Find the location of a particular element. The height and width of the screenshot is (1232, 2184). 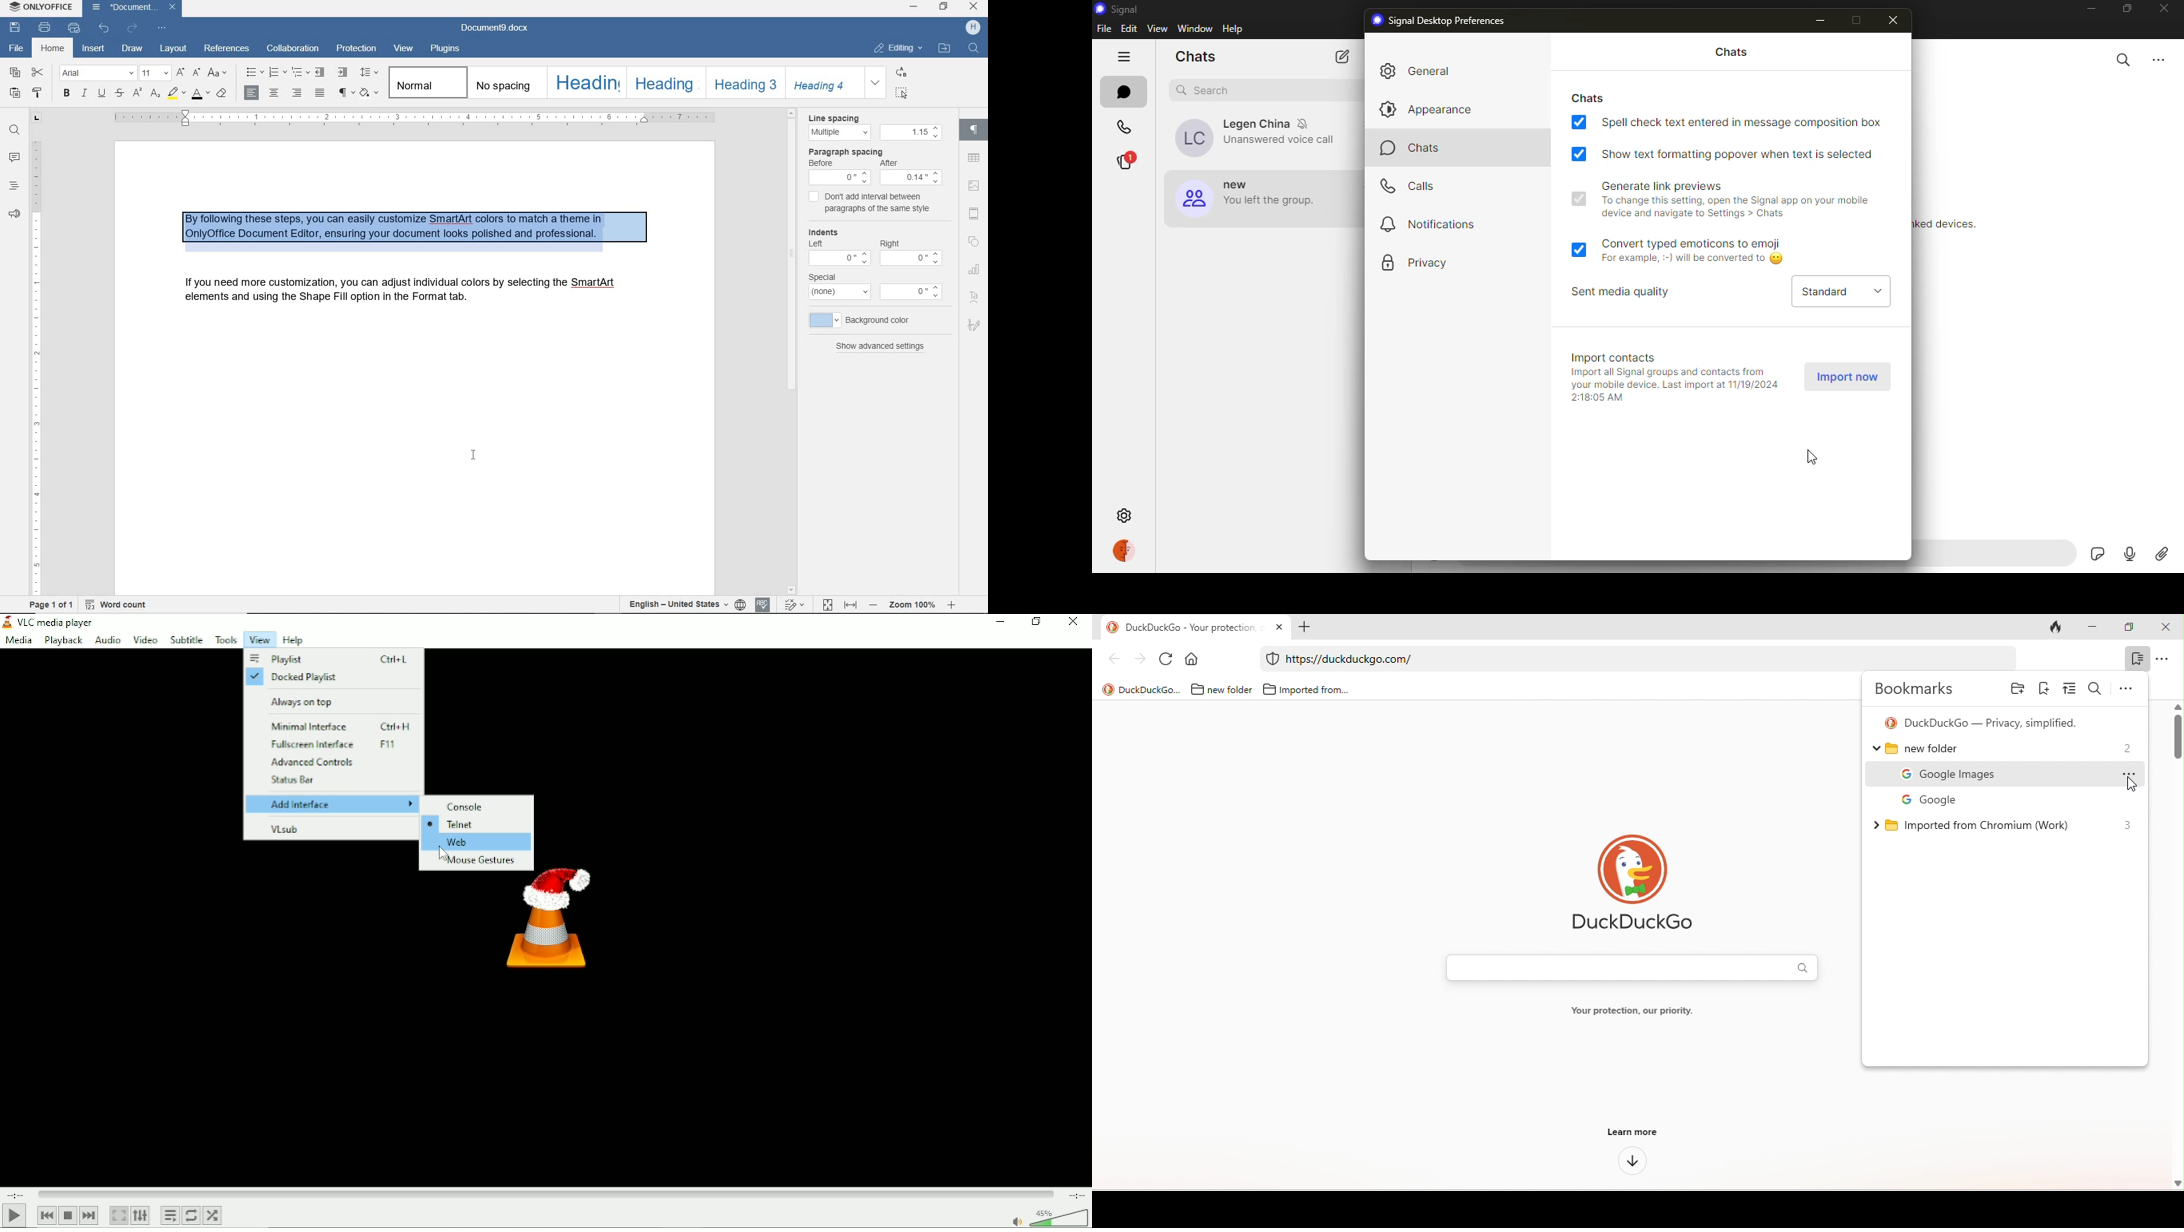

(none) is located at coordinates (838, 294).